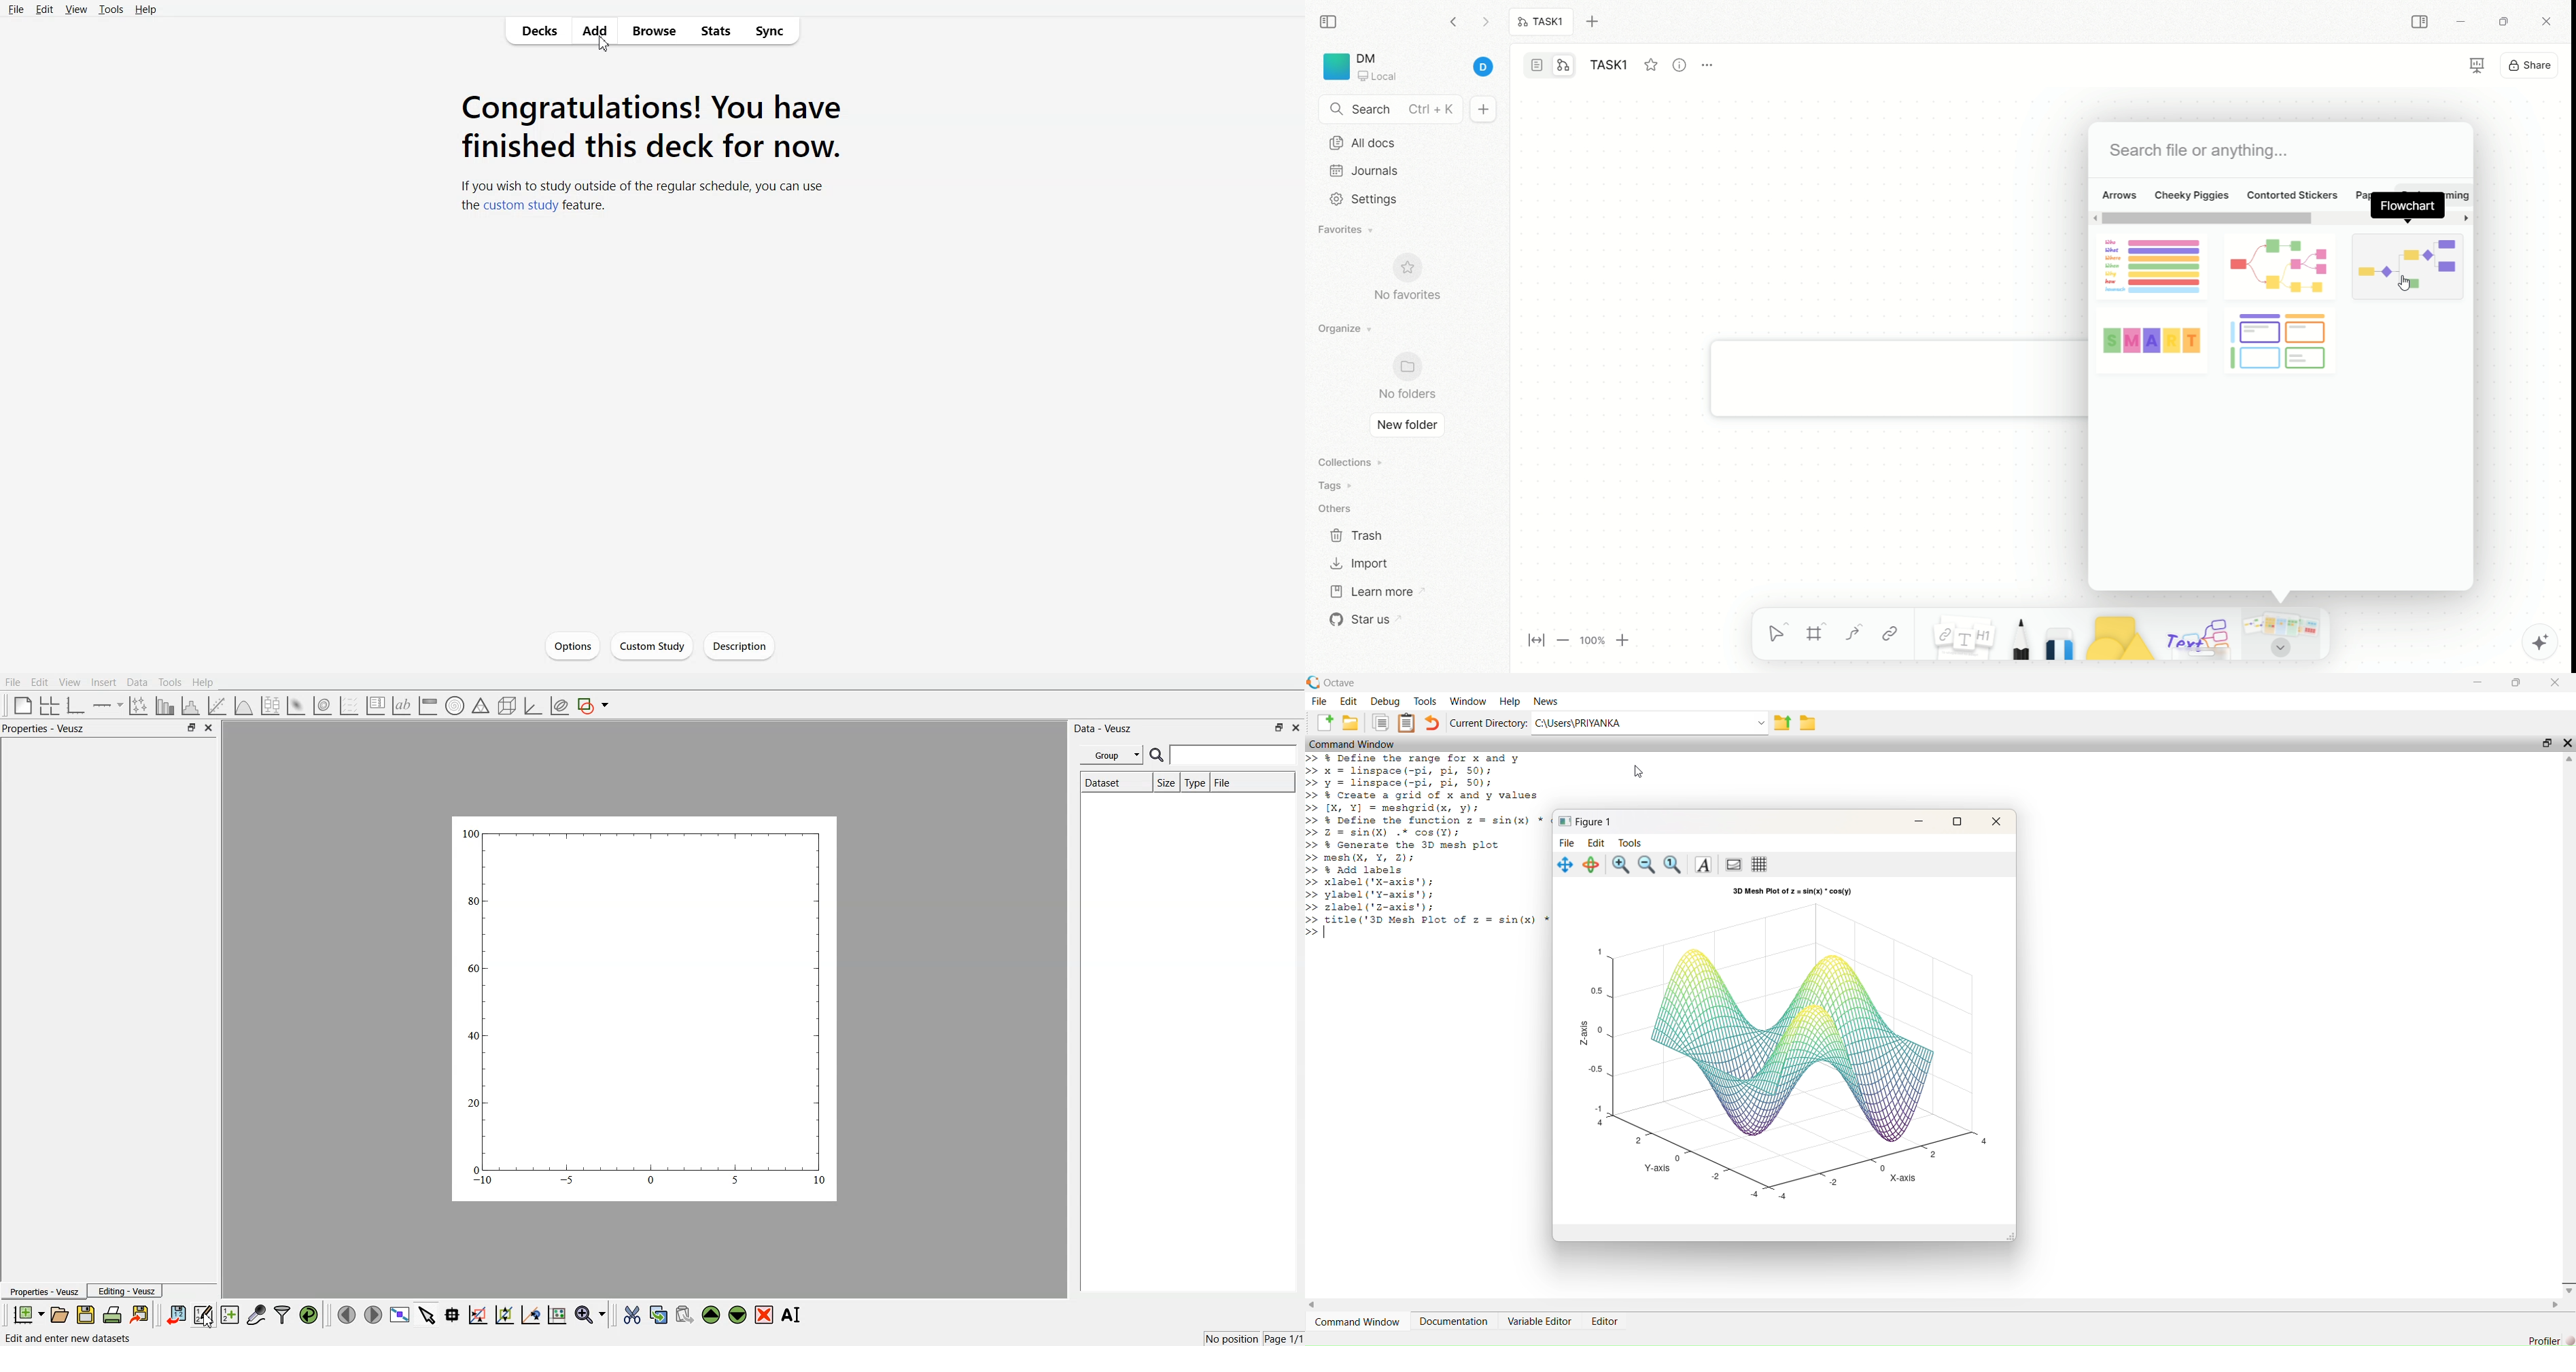 The image size is (2576, 1372). I want to click on flowcharts, so click(2279, 301).